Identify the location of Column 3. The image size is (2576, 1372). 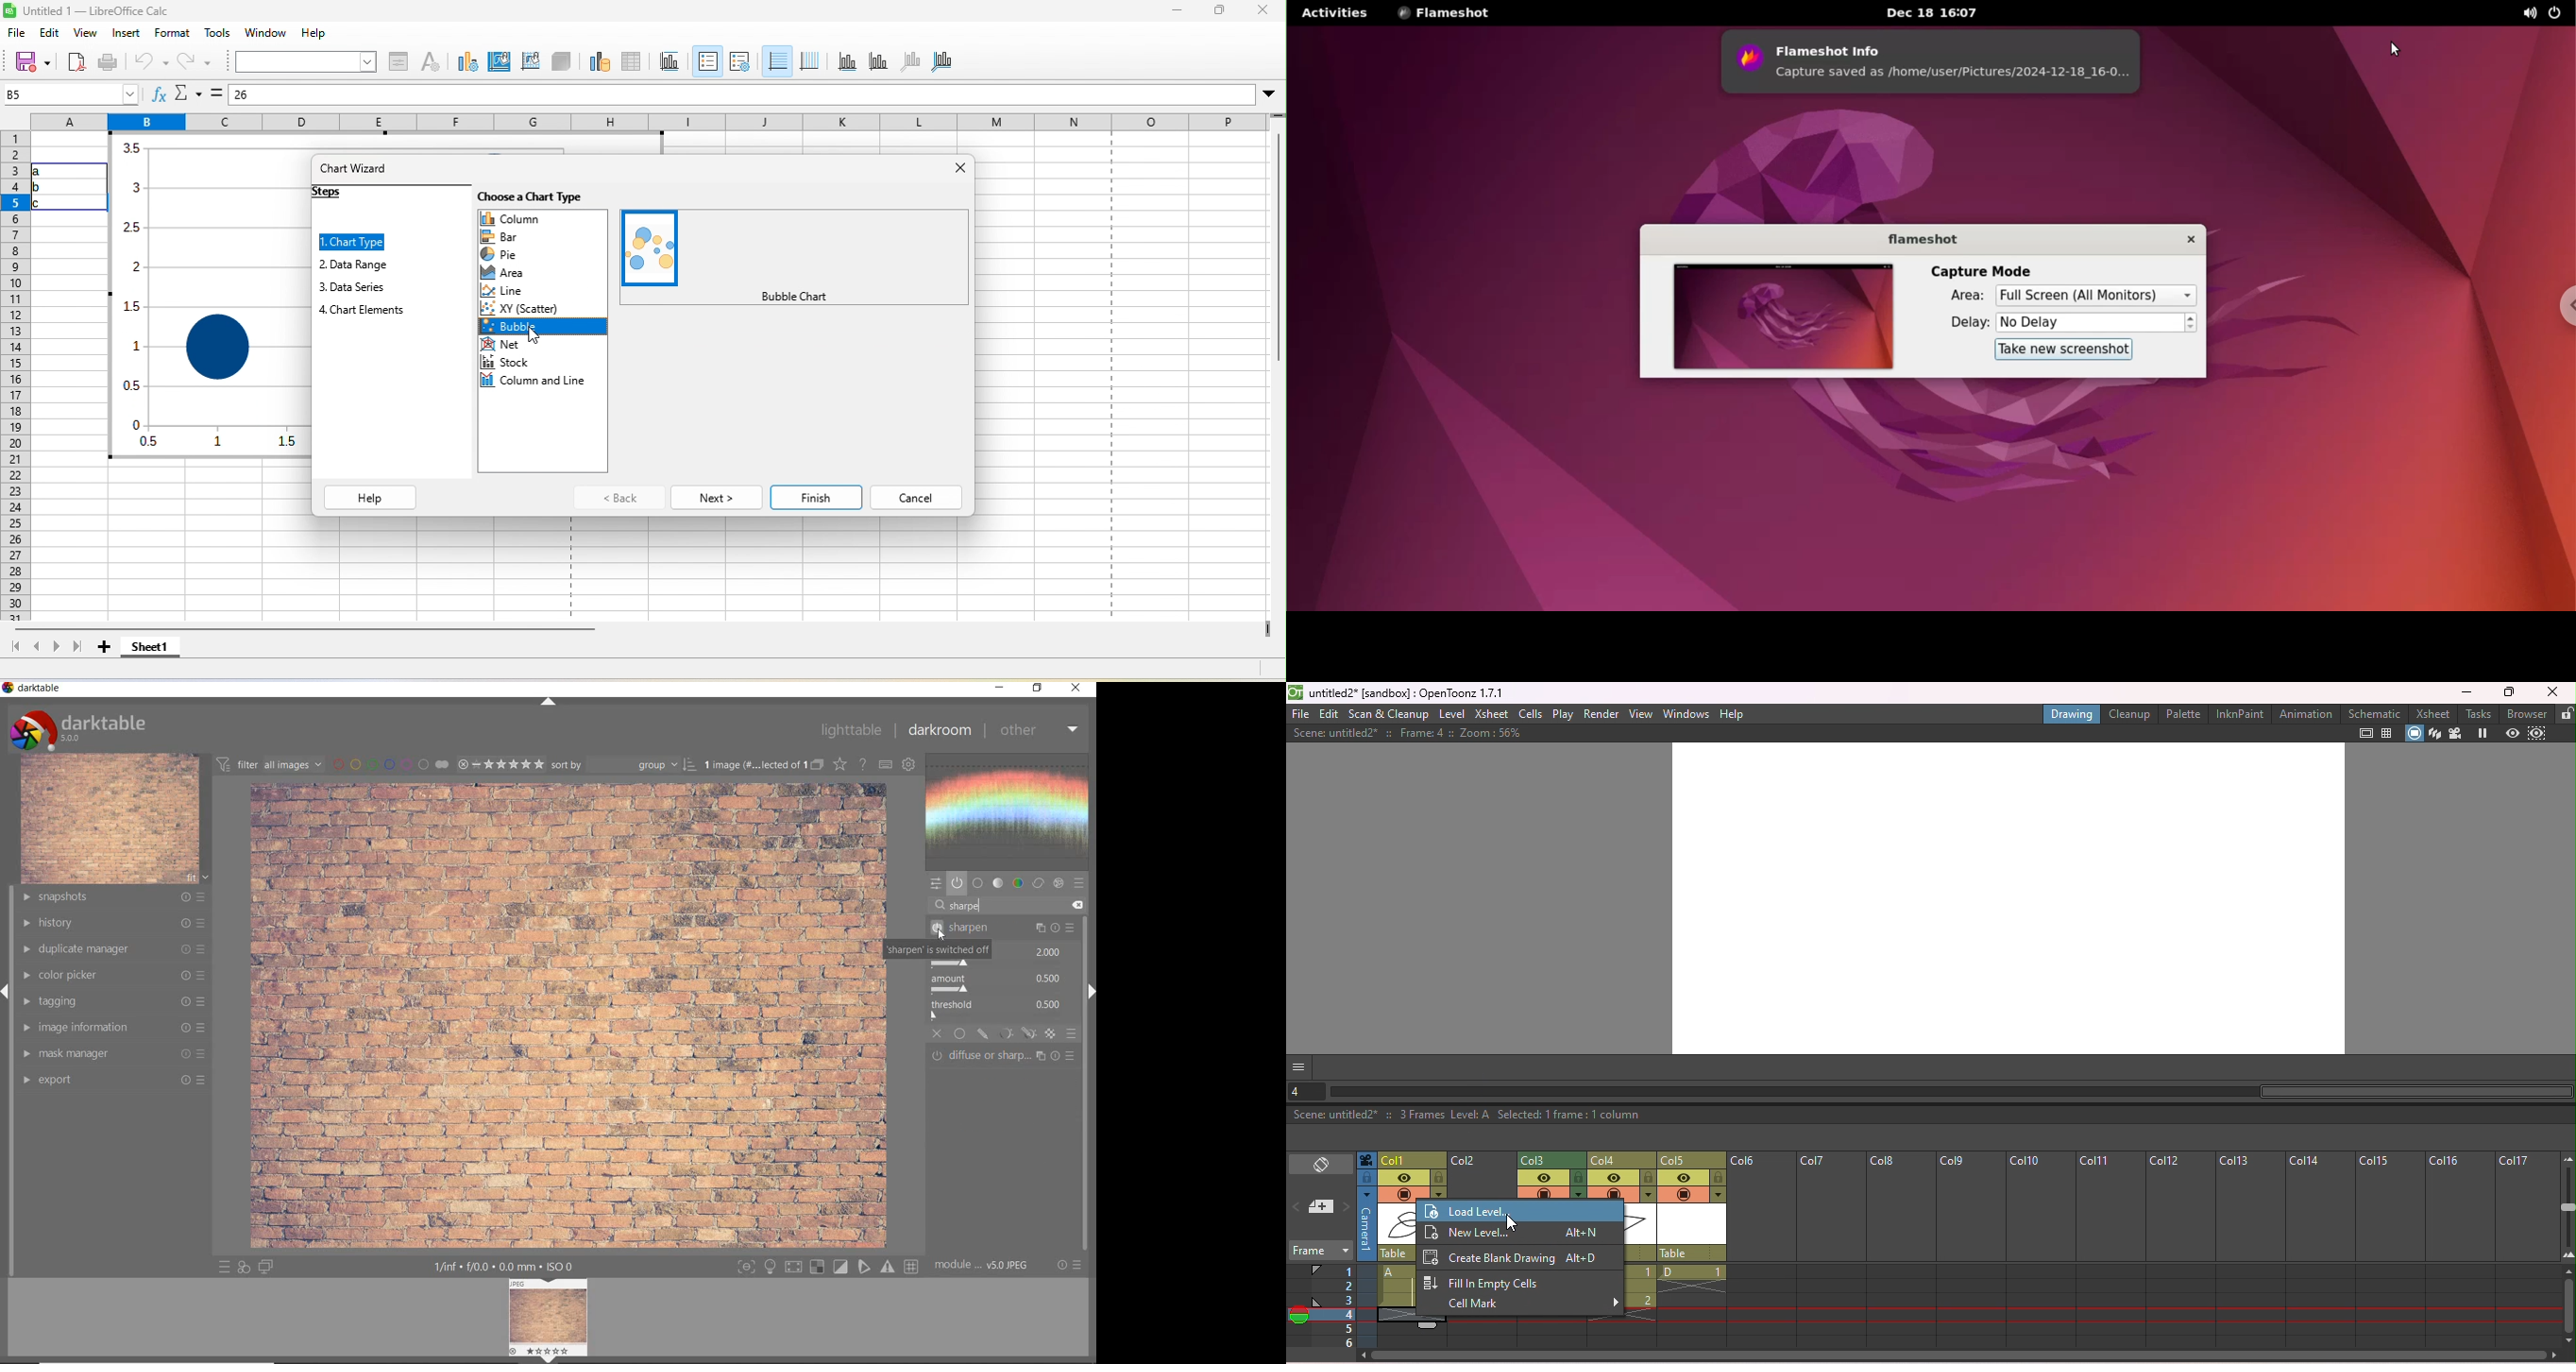
(1551, 1159).